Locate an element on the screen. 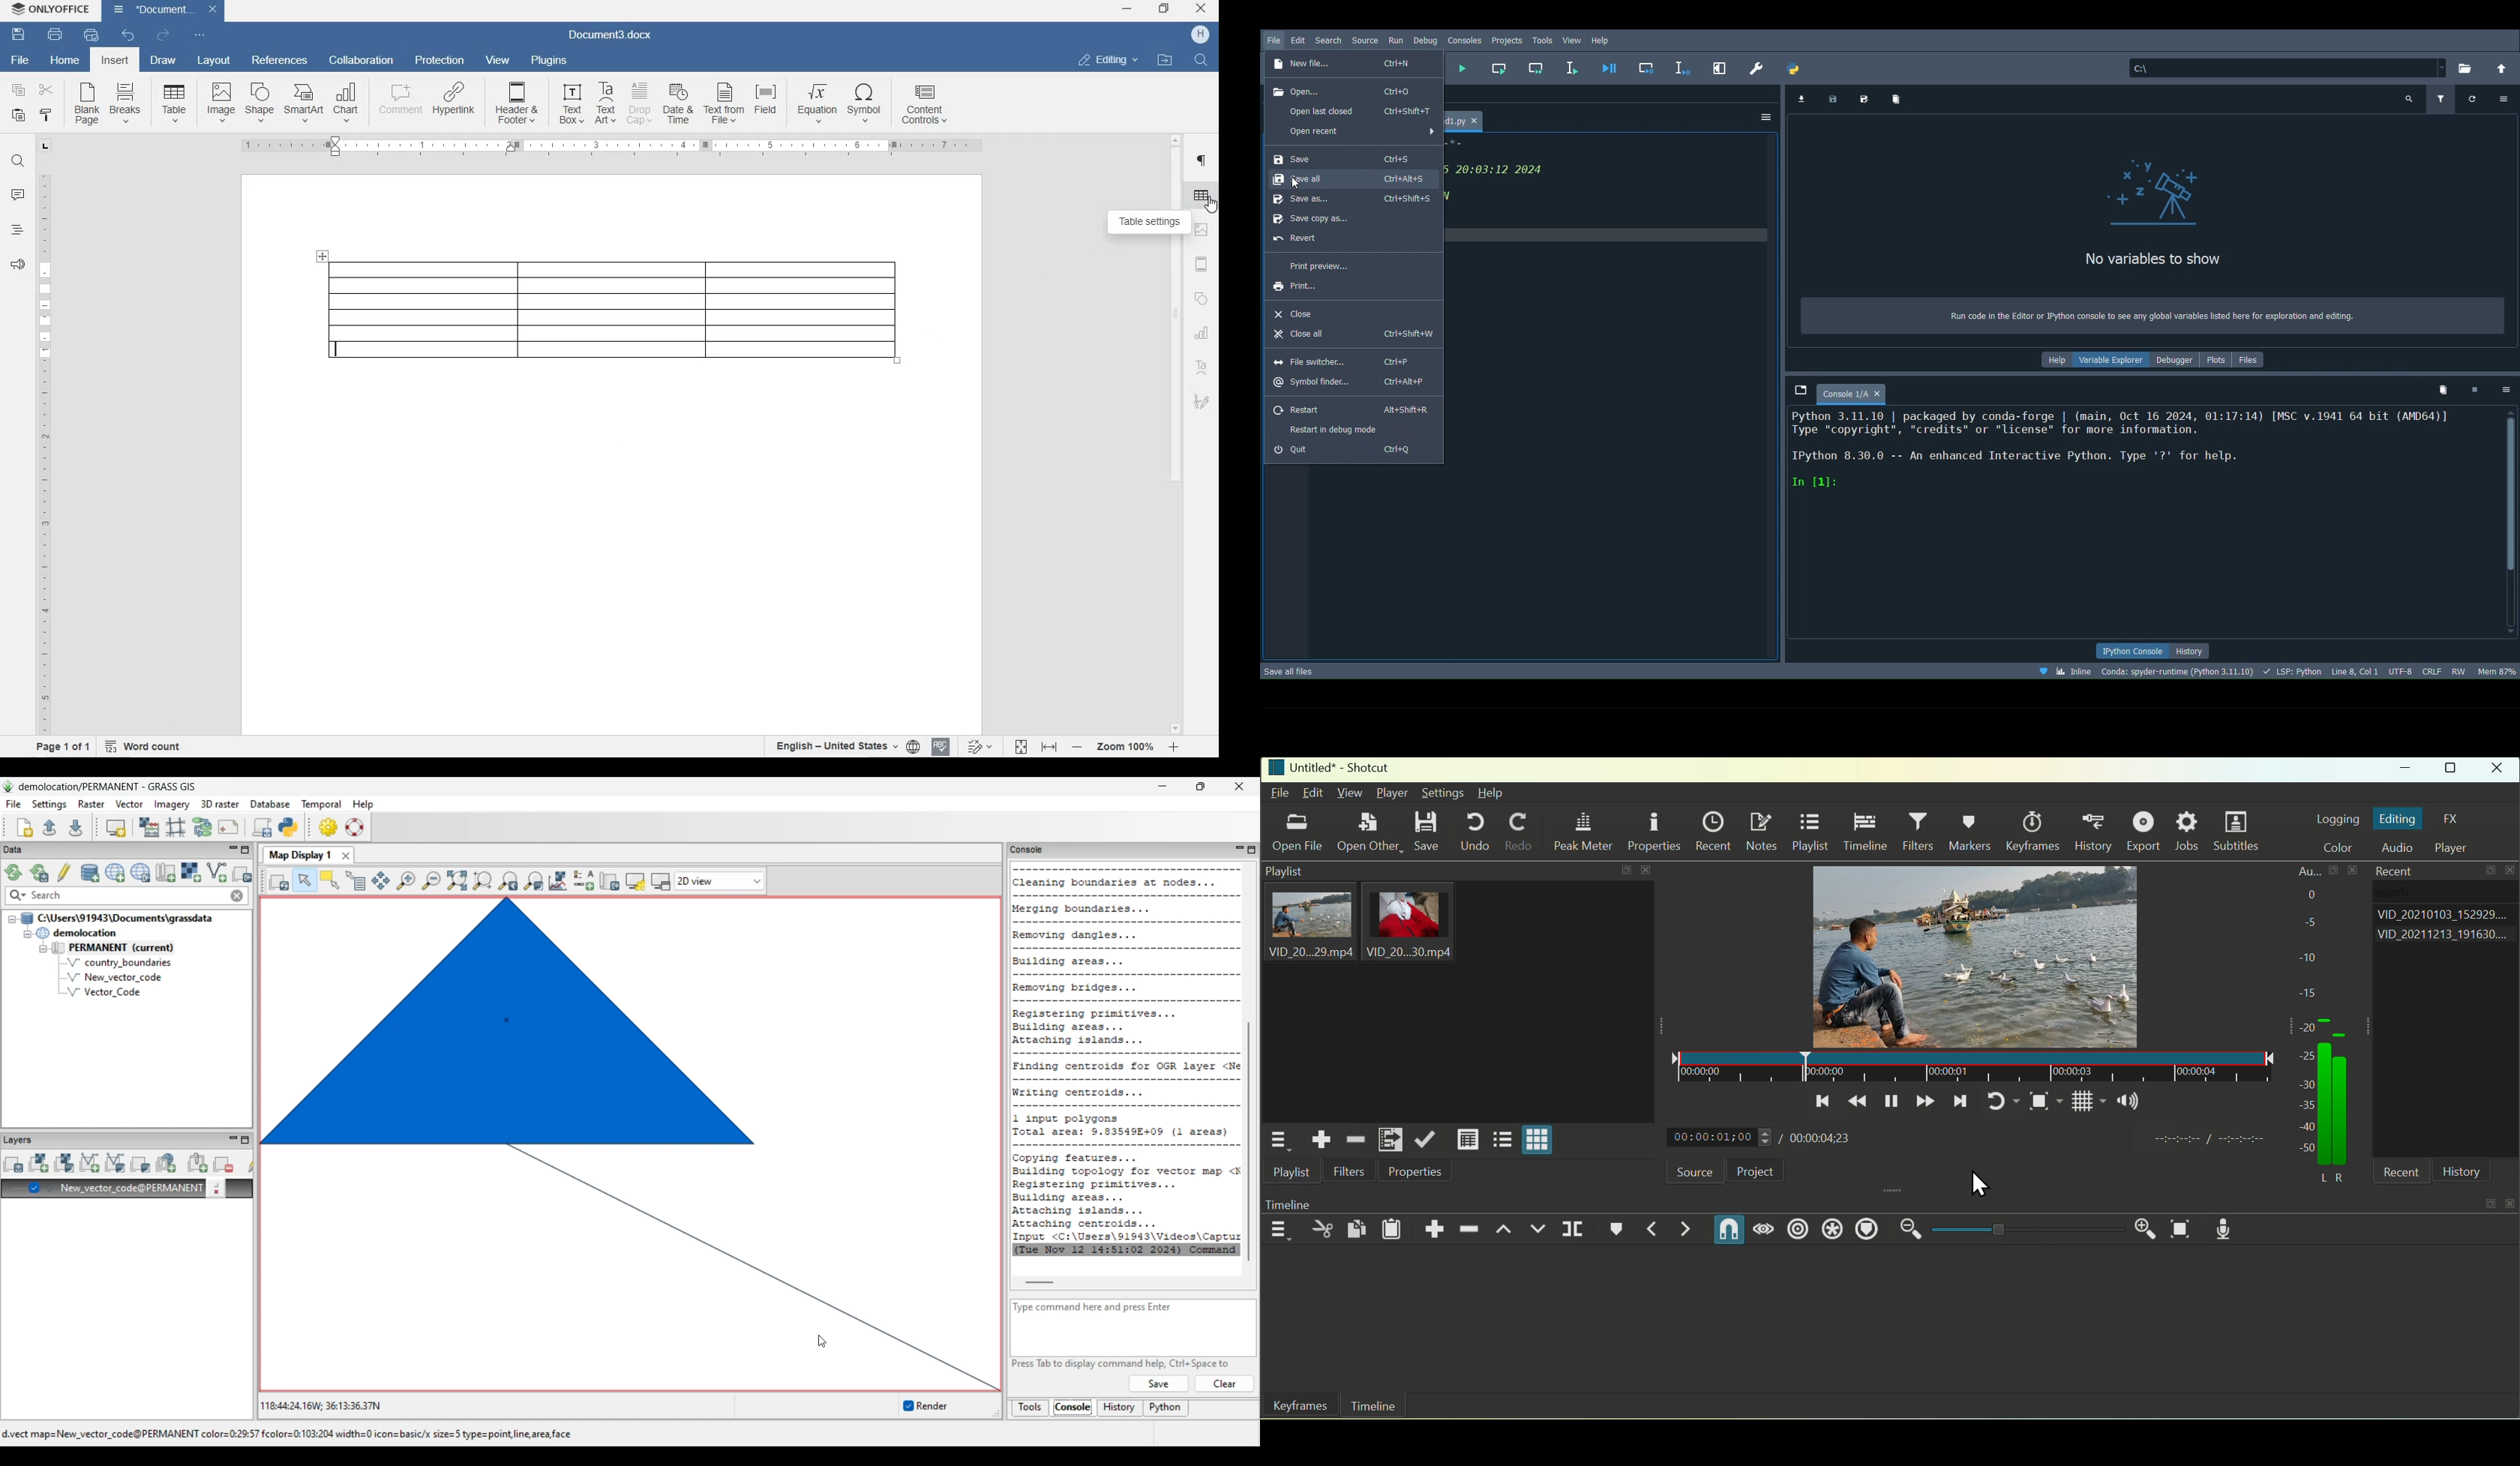 The width and height of the screenshot is (2520, 1484). Backward is located at coordinates (1858, 1102).